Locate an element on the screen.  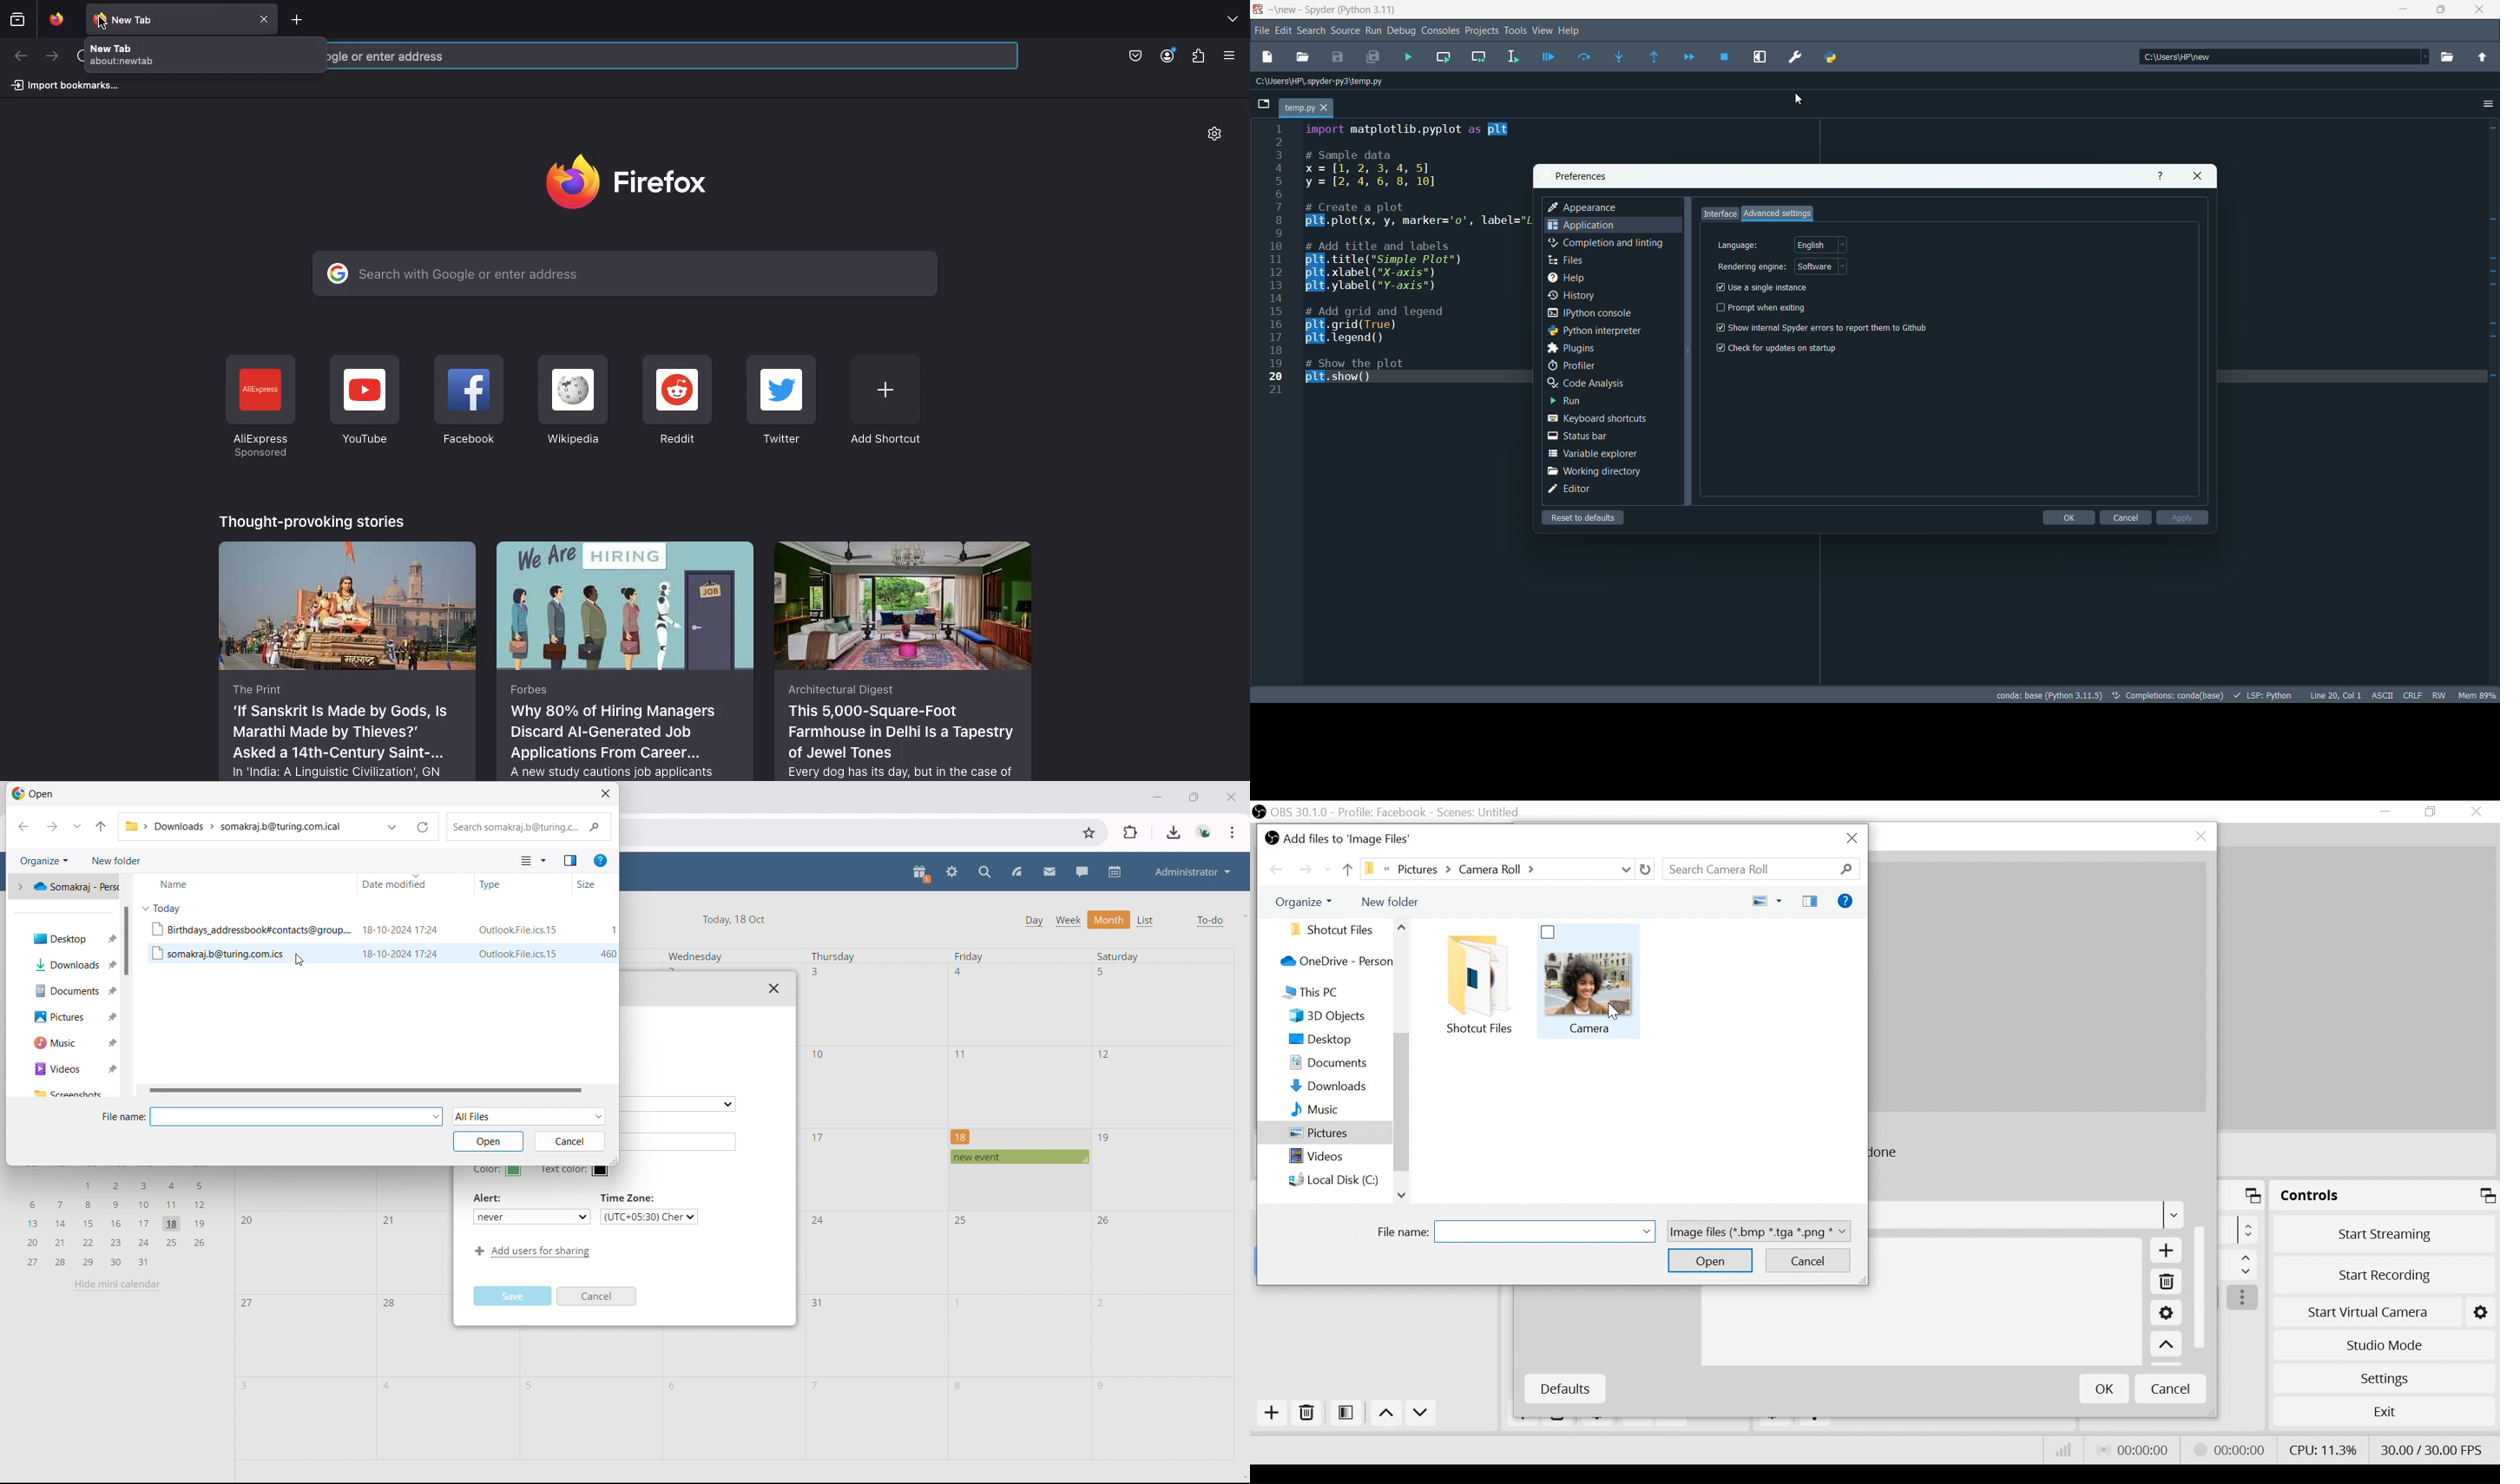
Cancel is located at coordinates (1810, 1260).